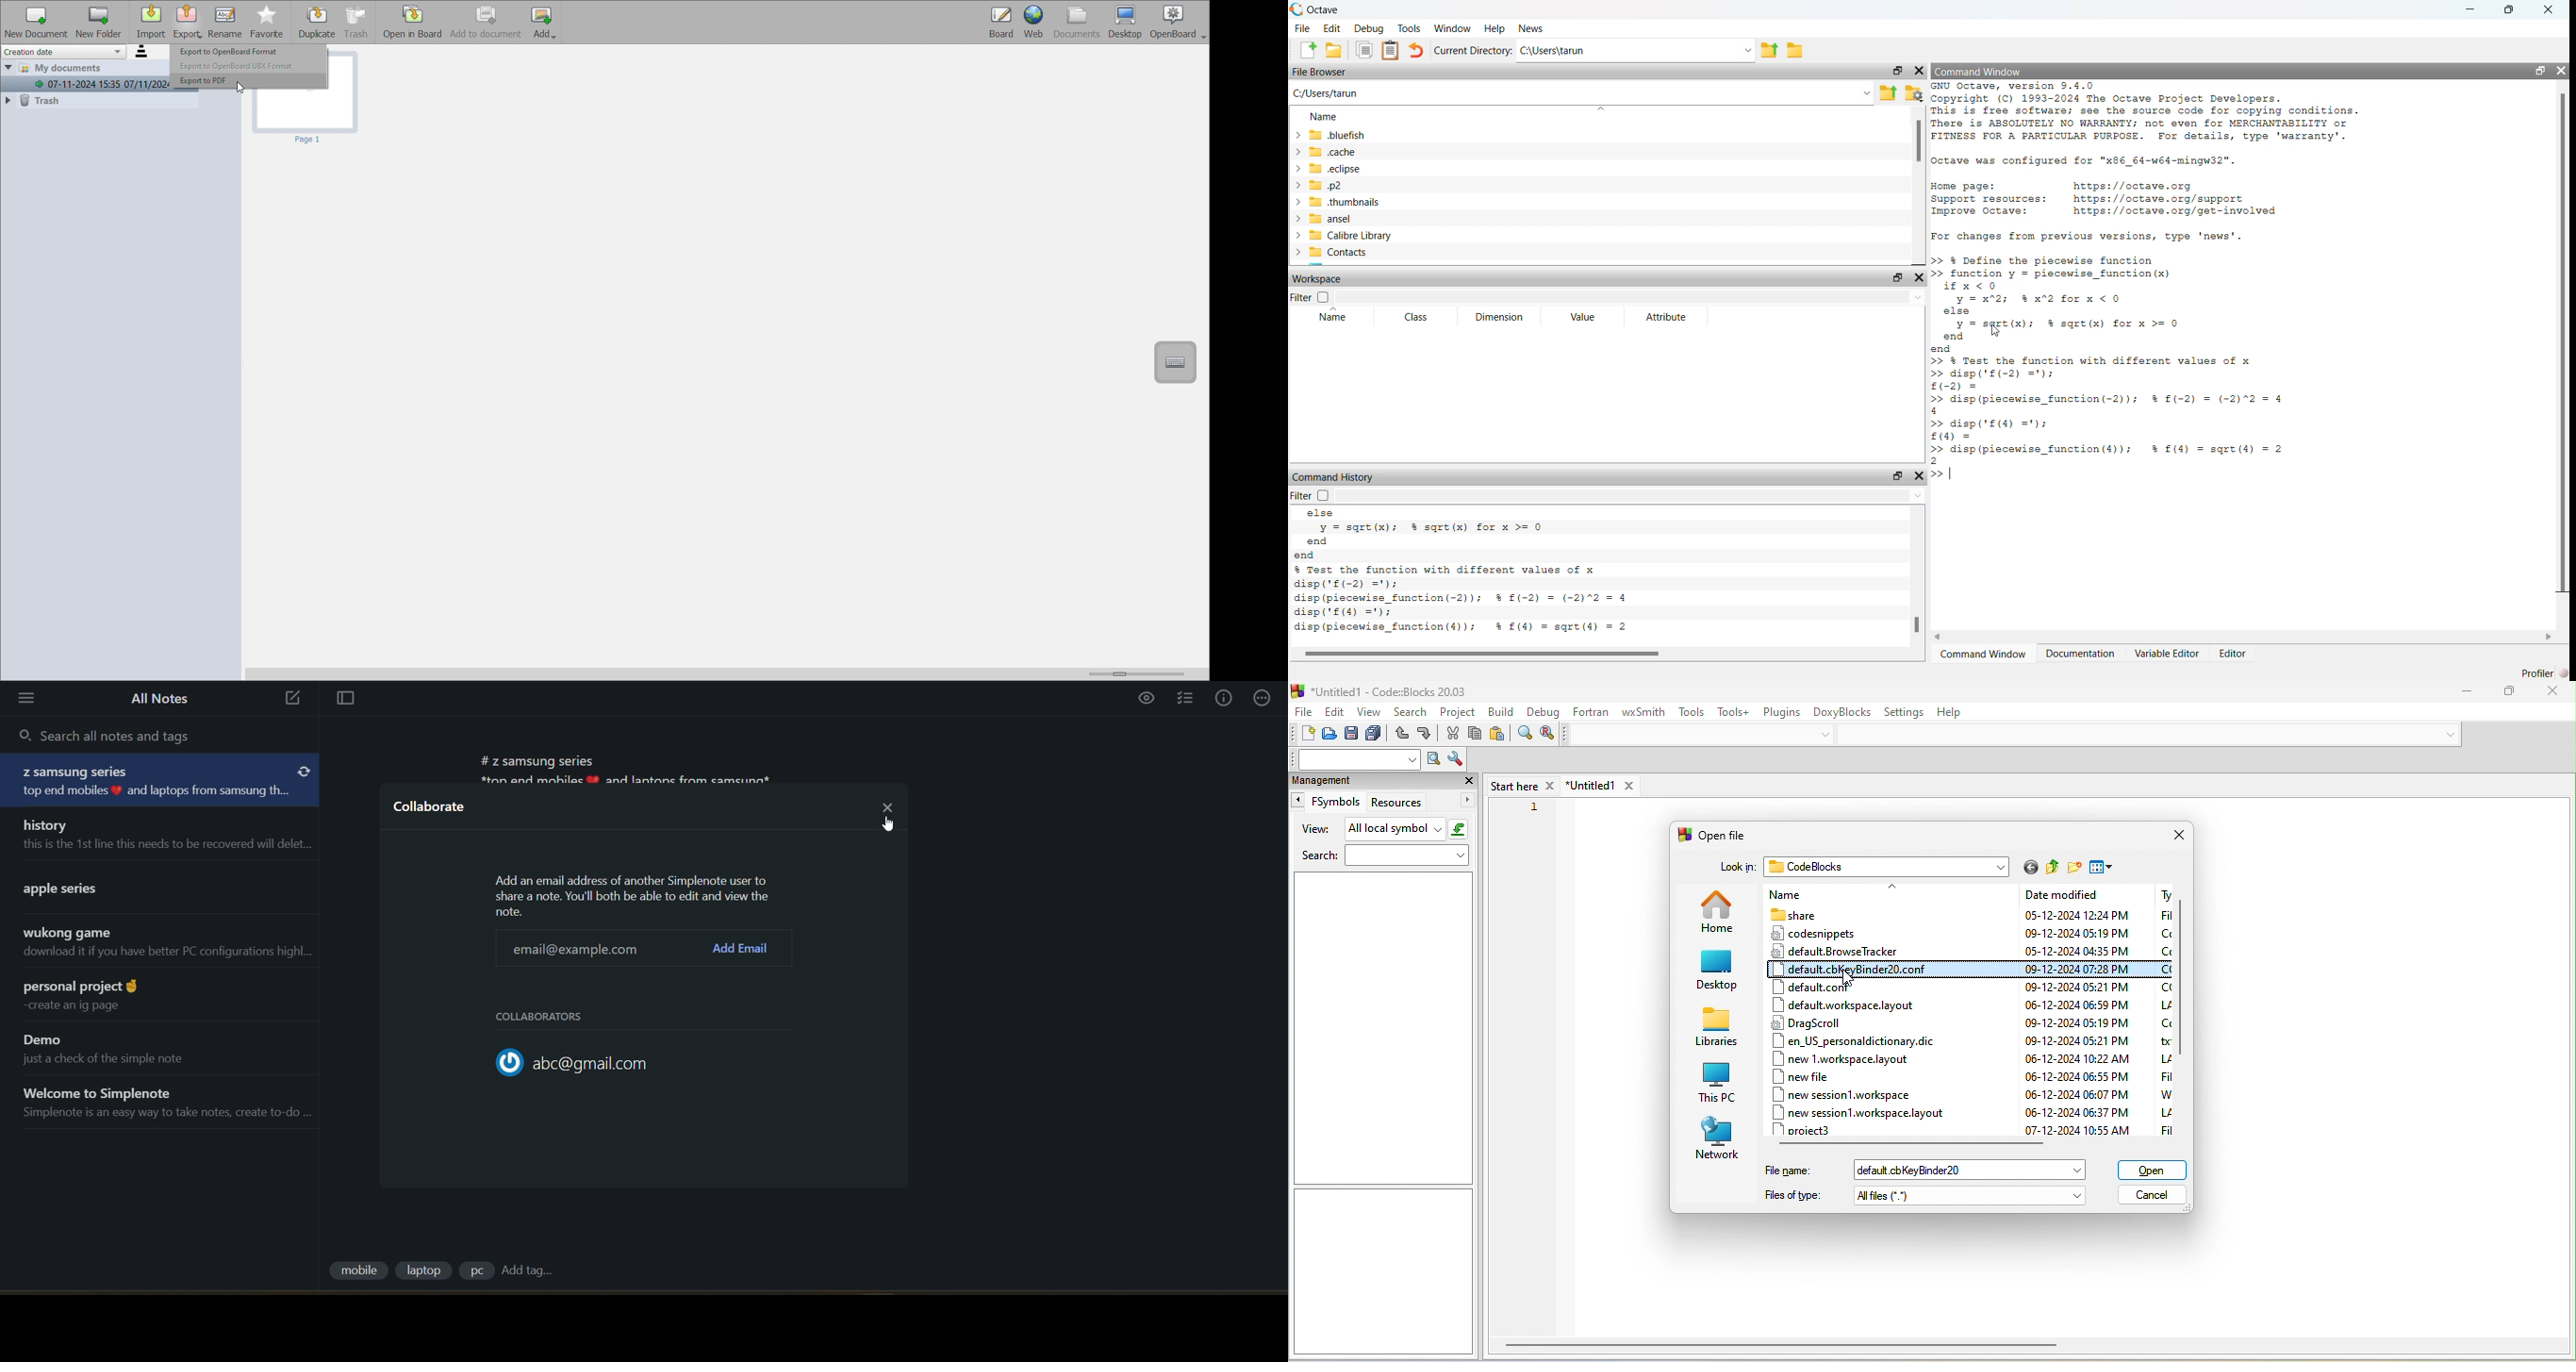 Image resolution: width=2576 pixels, height=1372 pixels. Describe the element at coordinates (1920, 69) in the screenshot. I see `Close` at that location.